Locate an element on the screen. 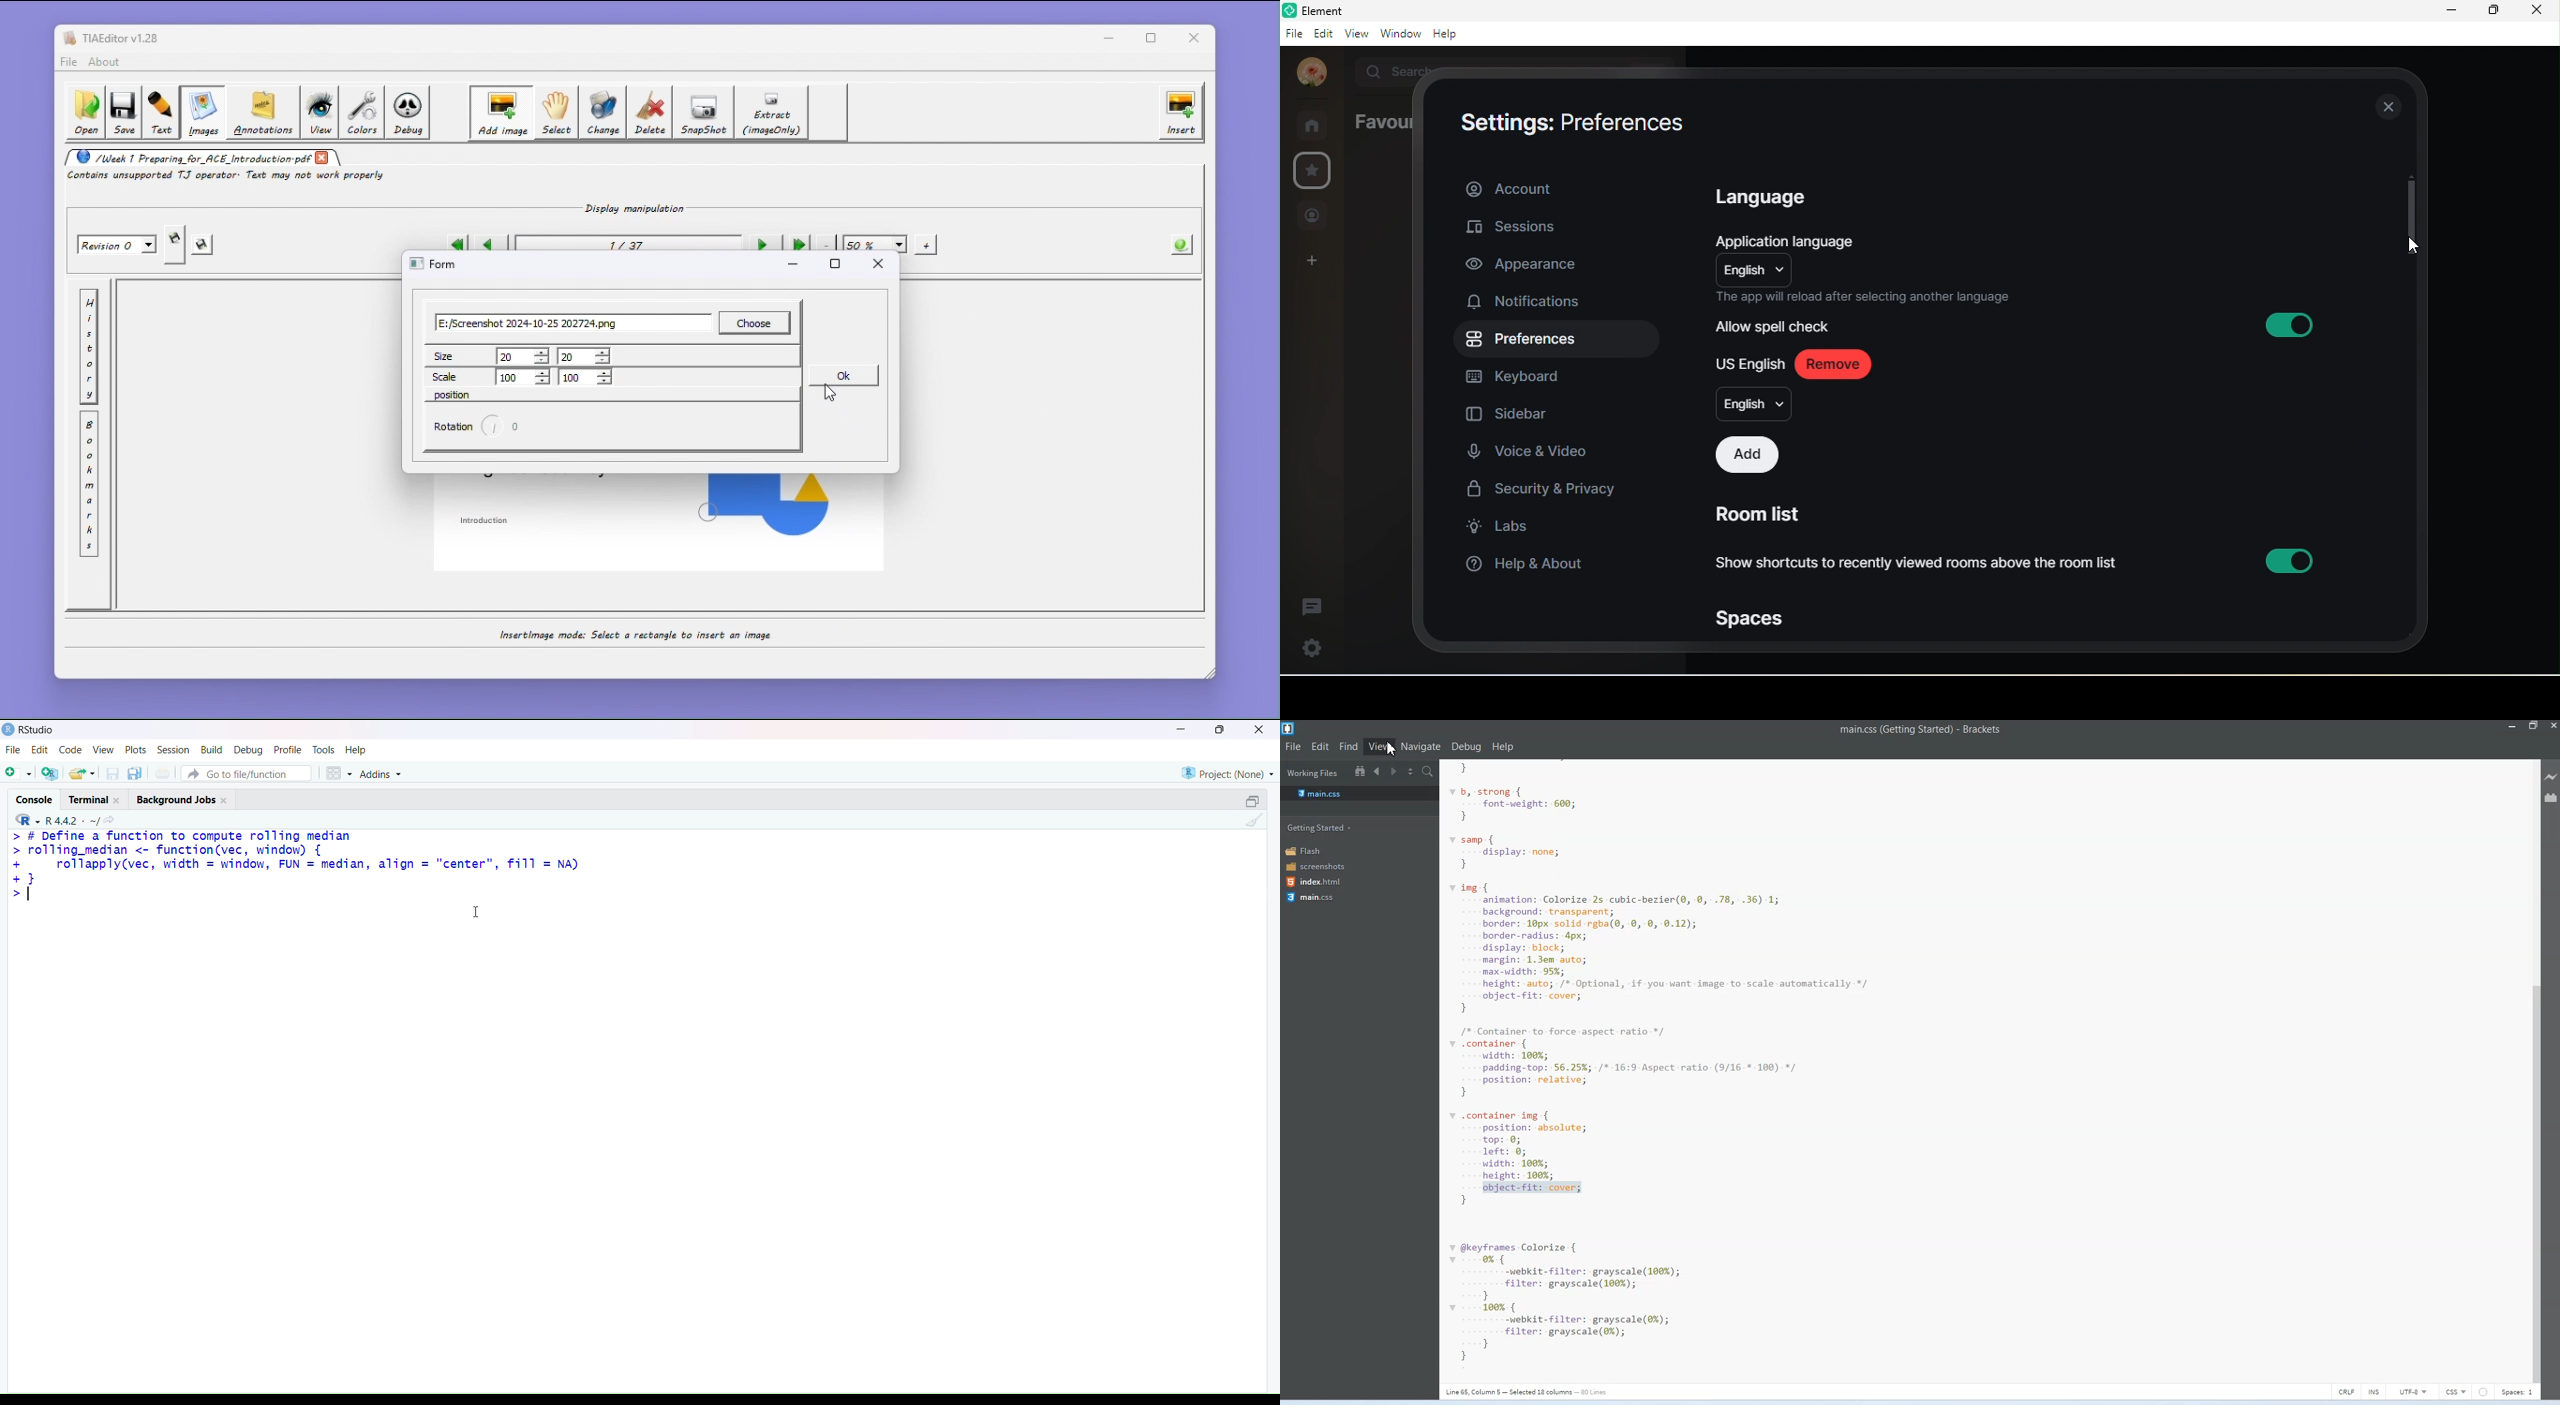 The width and height of the screenshot is (2576, 1428). cursor is located at coordinates (477, 911).